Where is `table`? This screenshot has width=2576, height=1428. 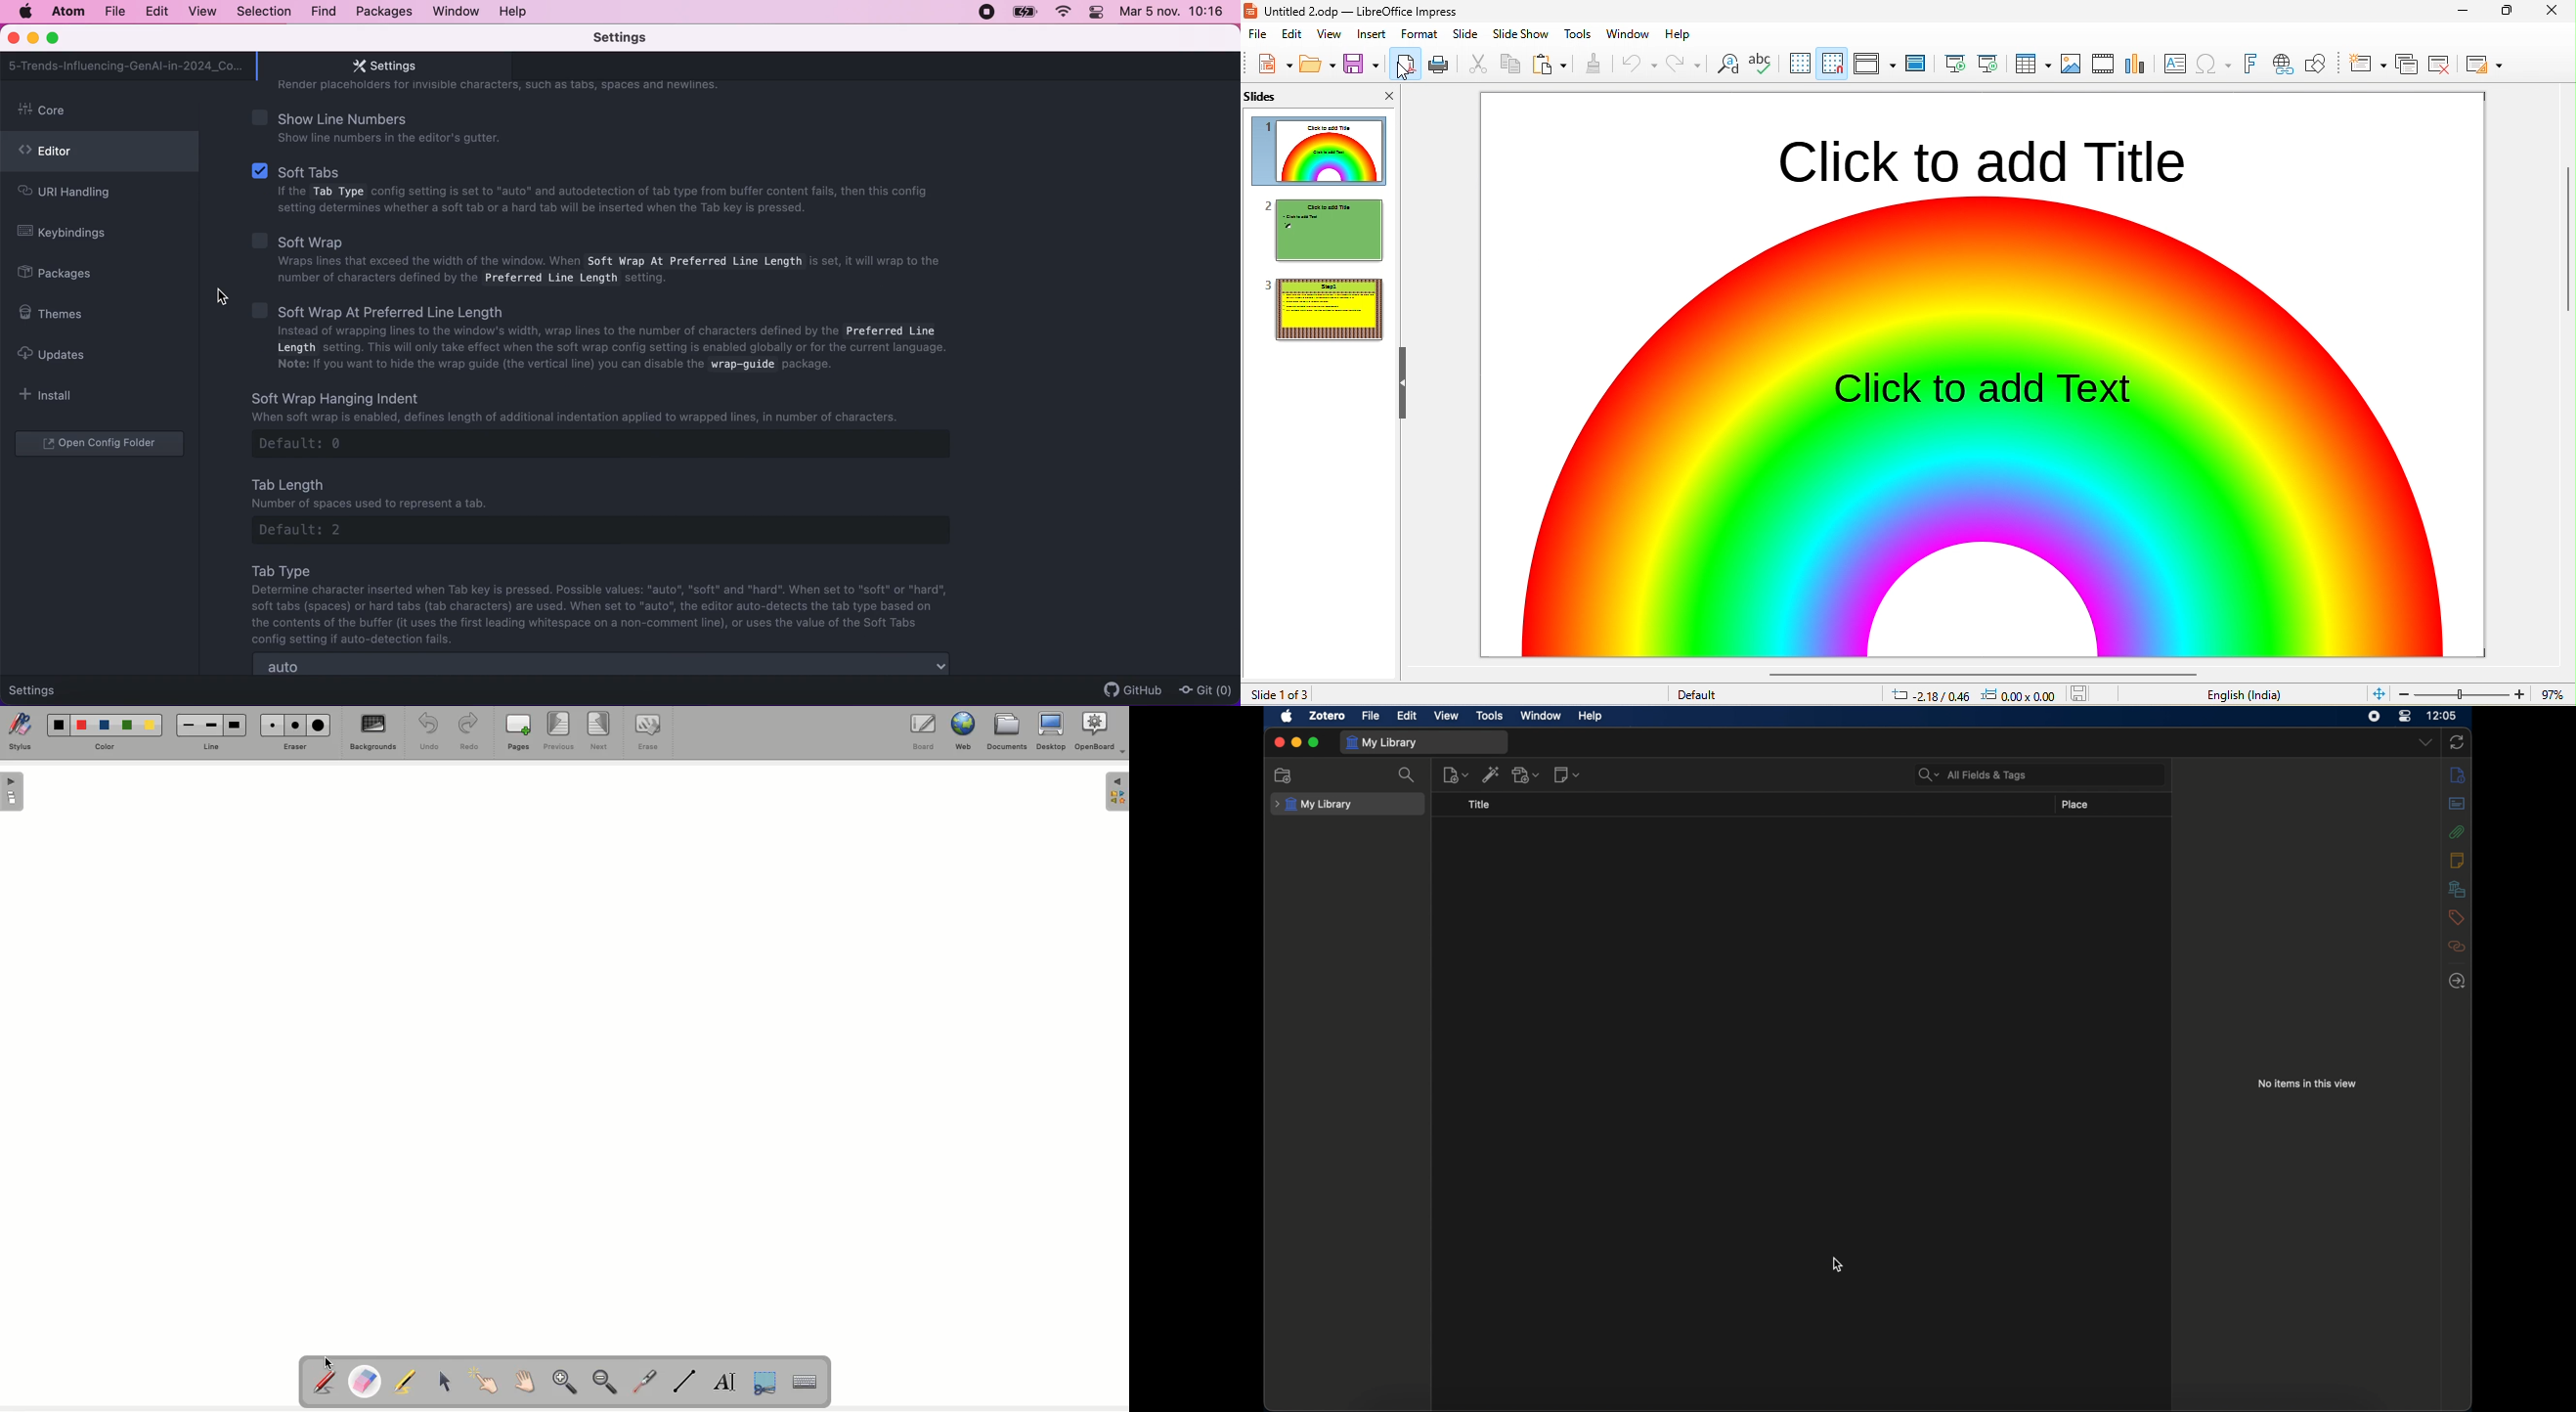 table is located at coordinates (2030, 64).